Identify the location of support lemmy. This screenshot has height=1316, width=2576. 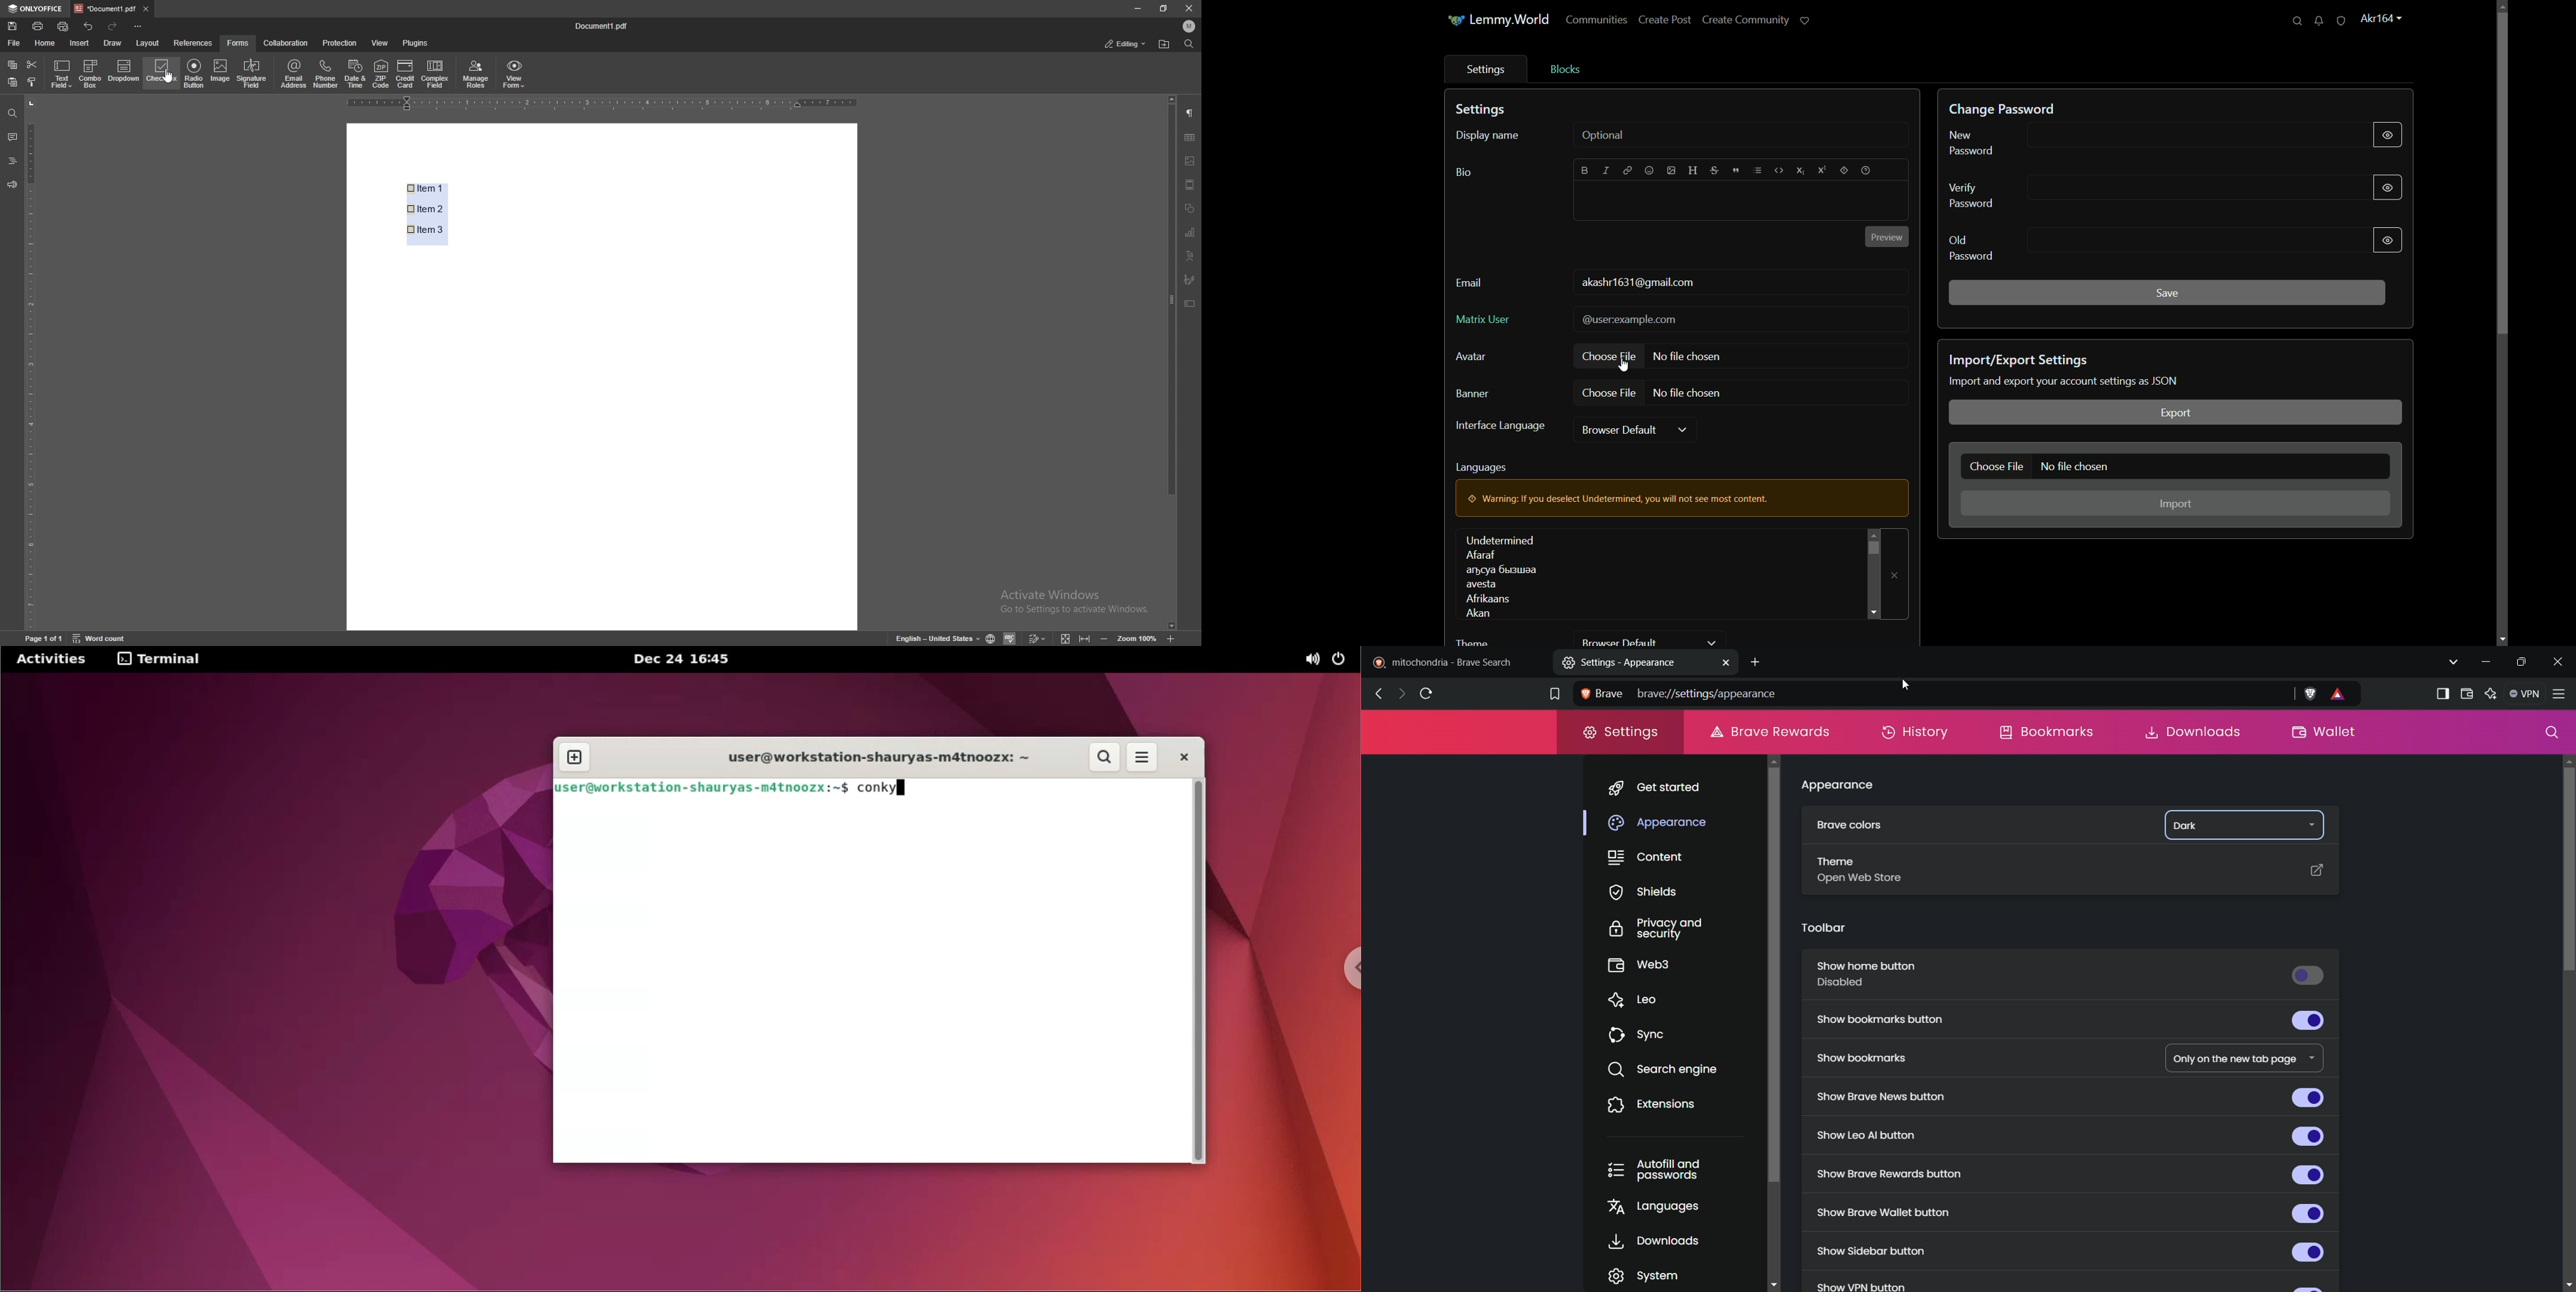
(1805, 21).